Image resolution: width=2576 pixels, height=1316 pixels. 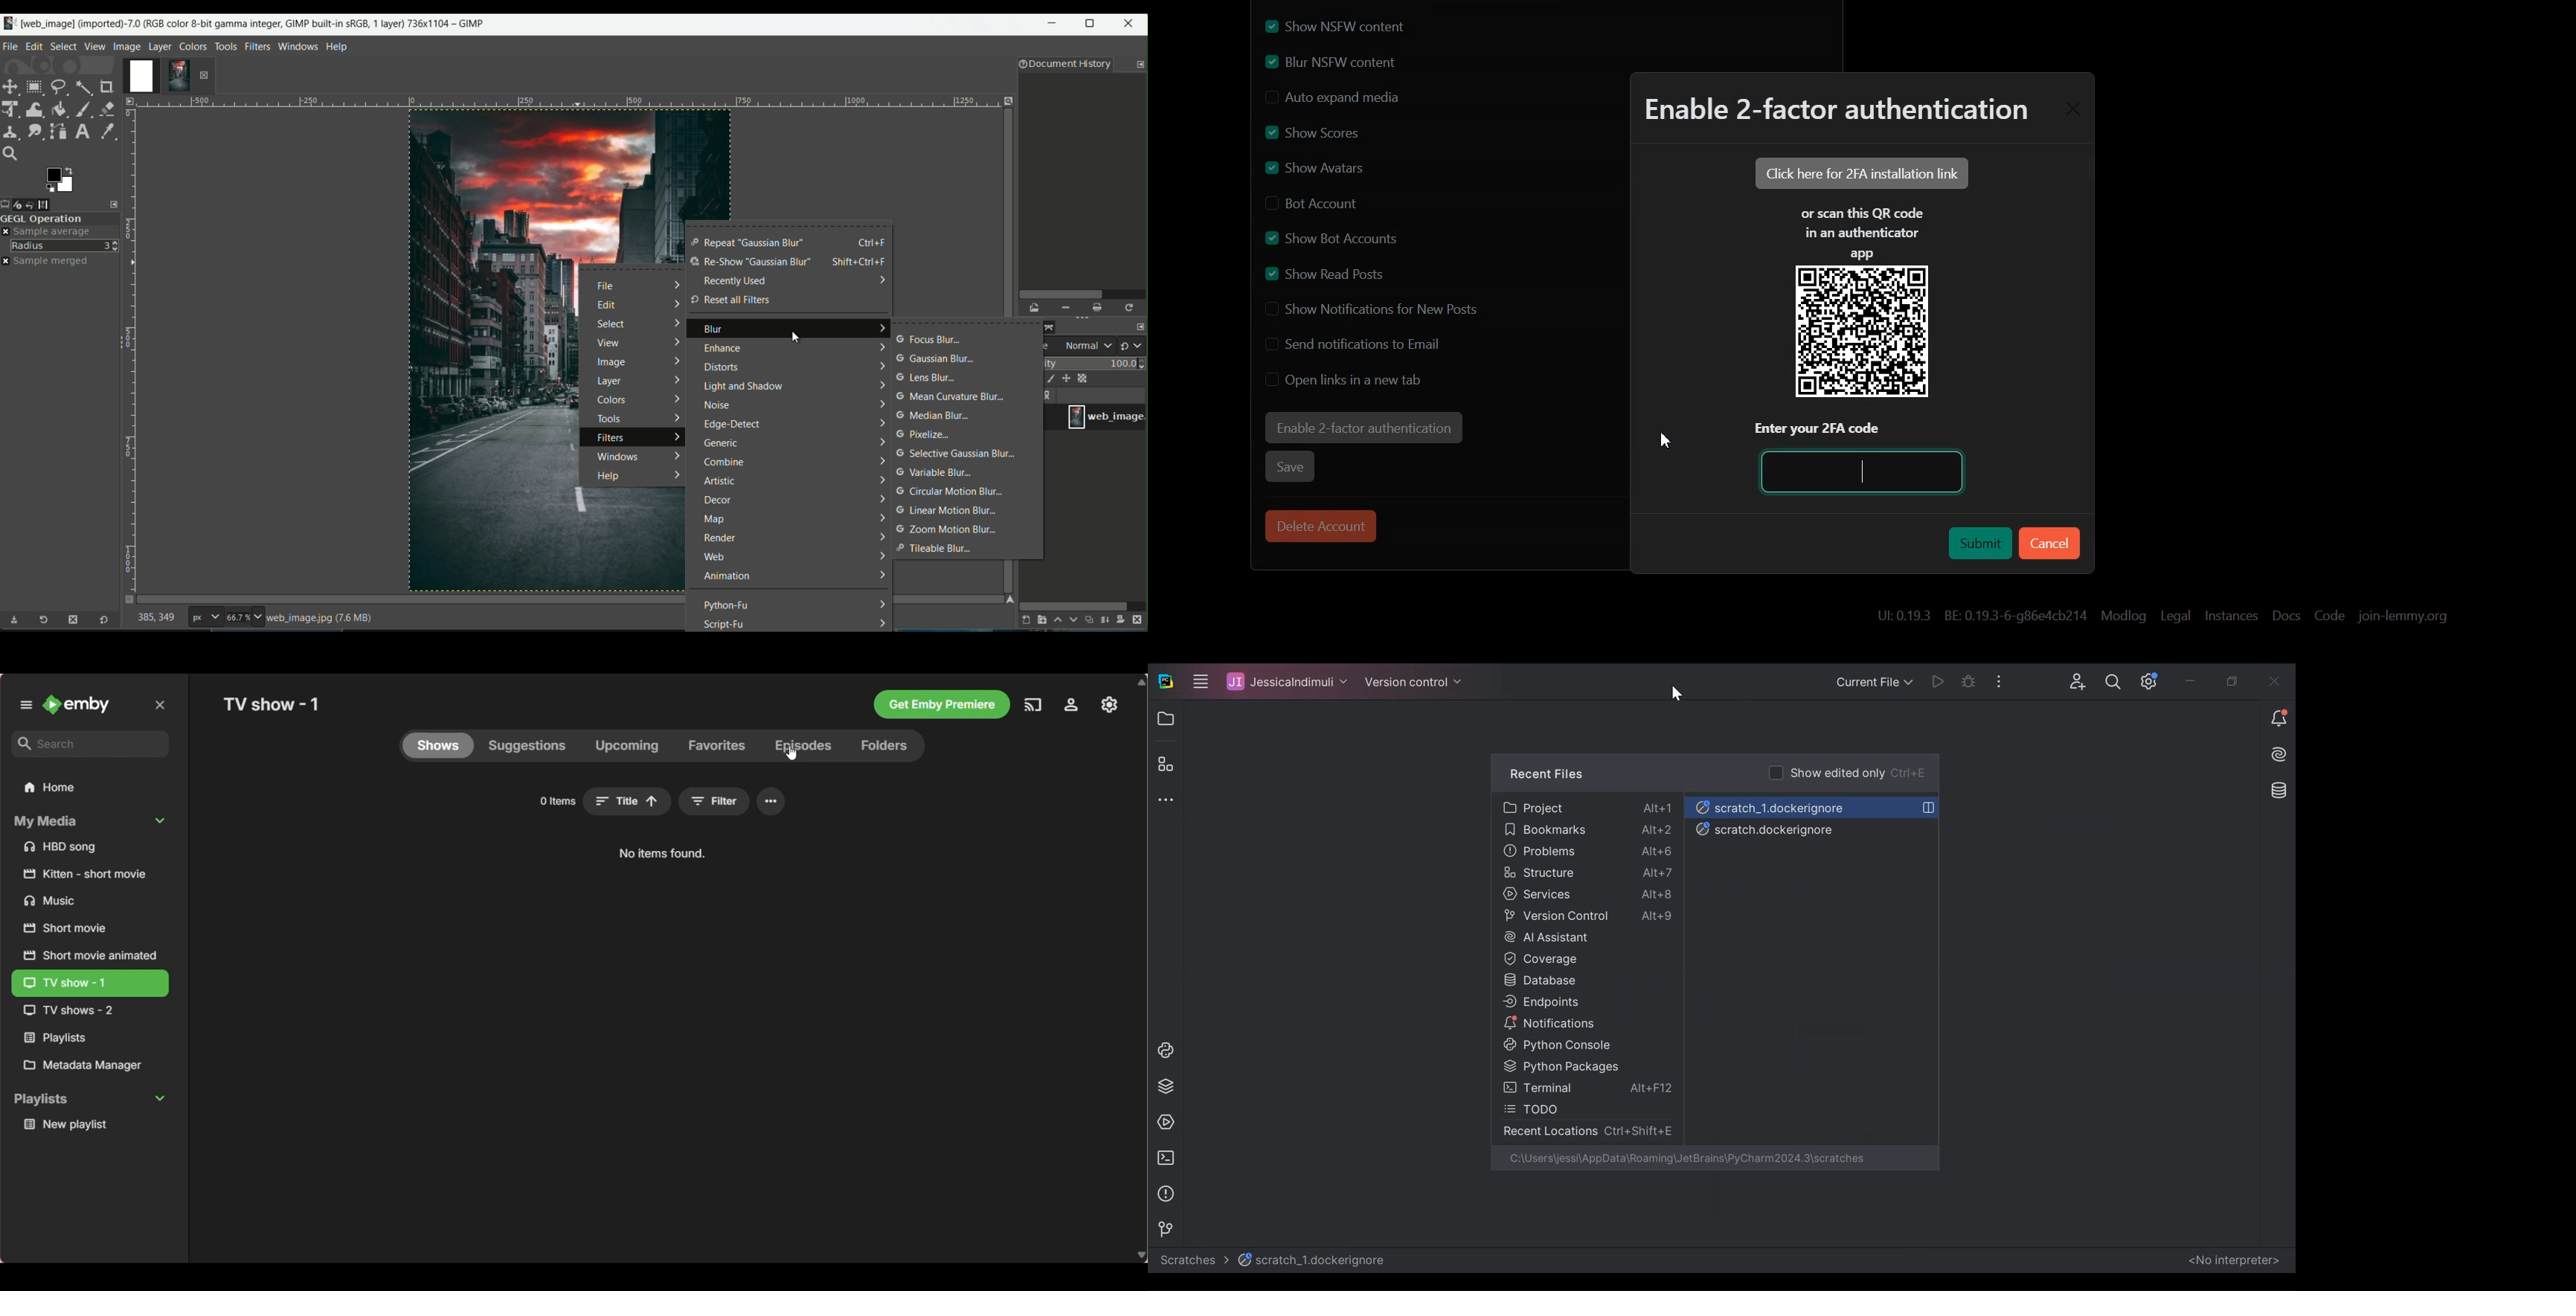 What do you see at coordinates (873, 242) in the screenshot?
I see `keyboard shortcut` at bounding box center [873, 242].